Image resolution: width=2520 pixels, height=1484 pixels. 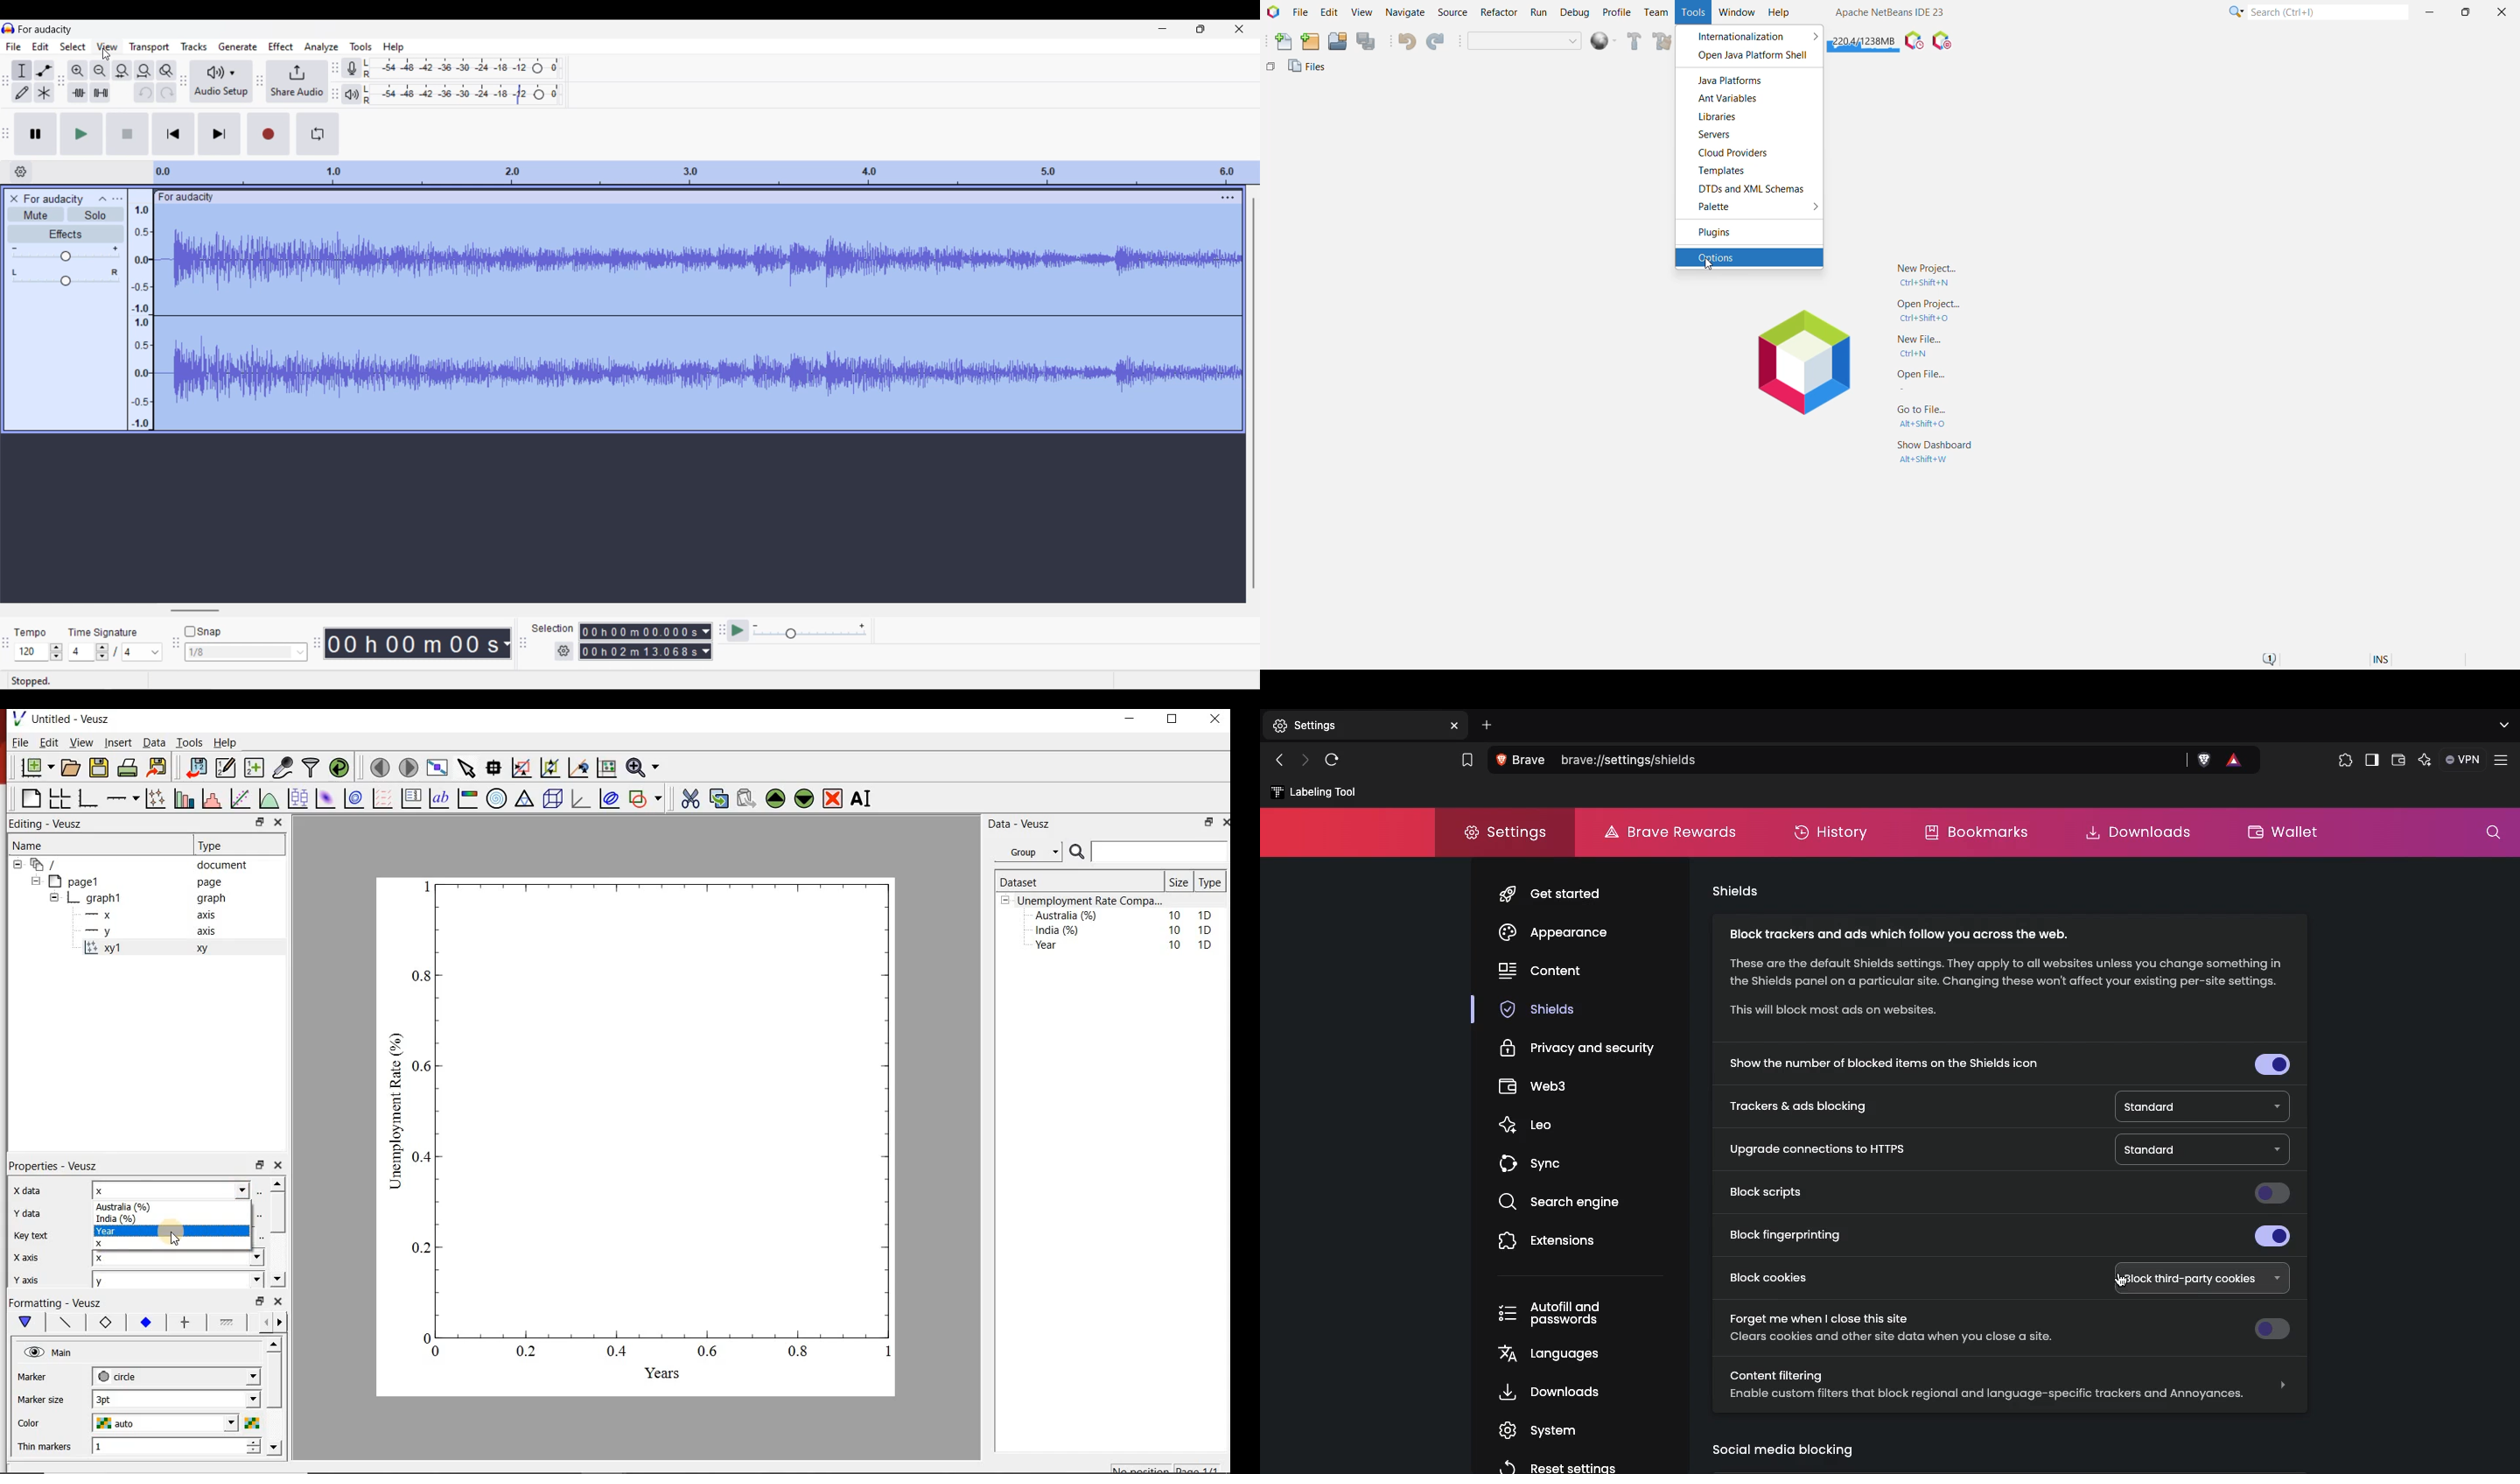 I want to click on Edit, so click(x=47, y=742).